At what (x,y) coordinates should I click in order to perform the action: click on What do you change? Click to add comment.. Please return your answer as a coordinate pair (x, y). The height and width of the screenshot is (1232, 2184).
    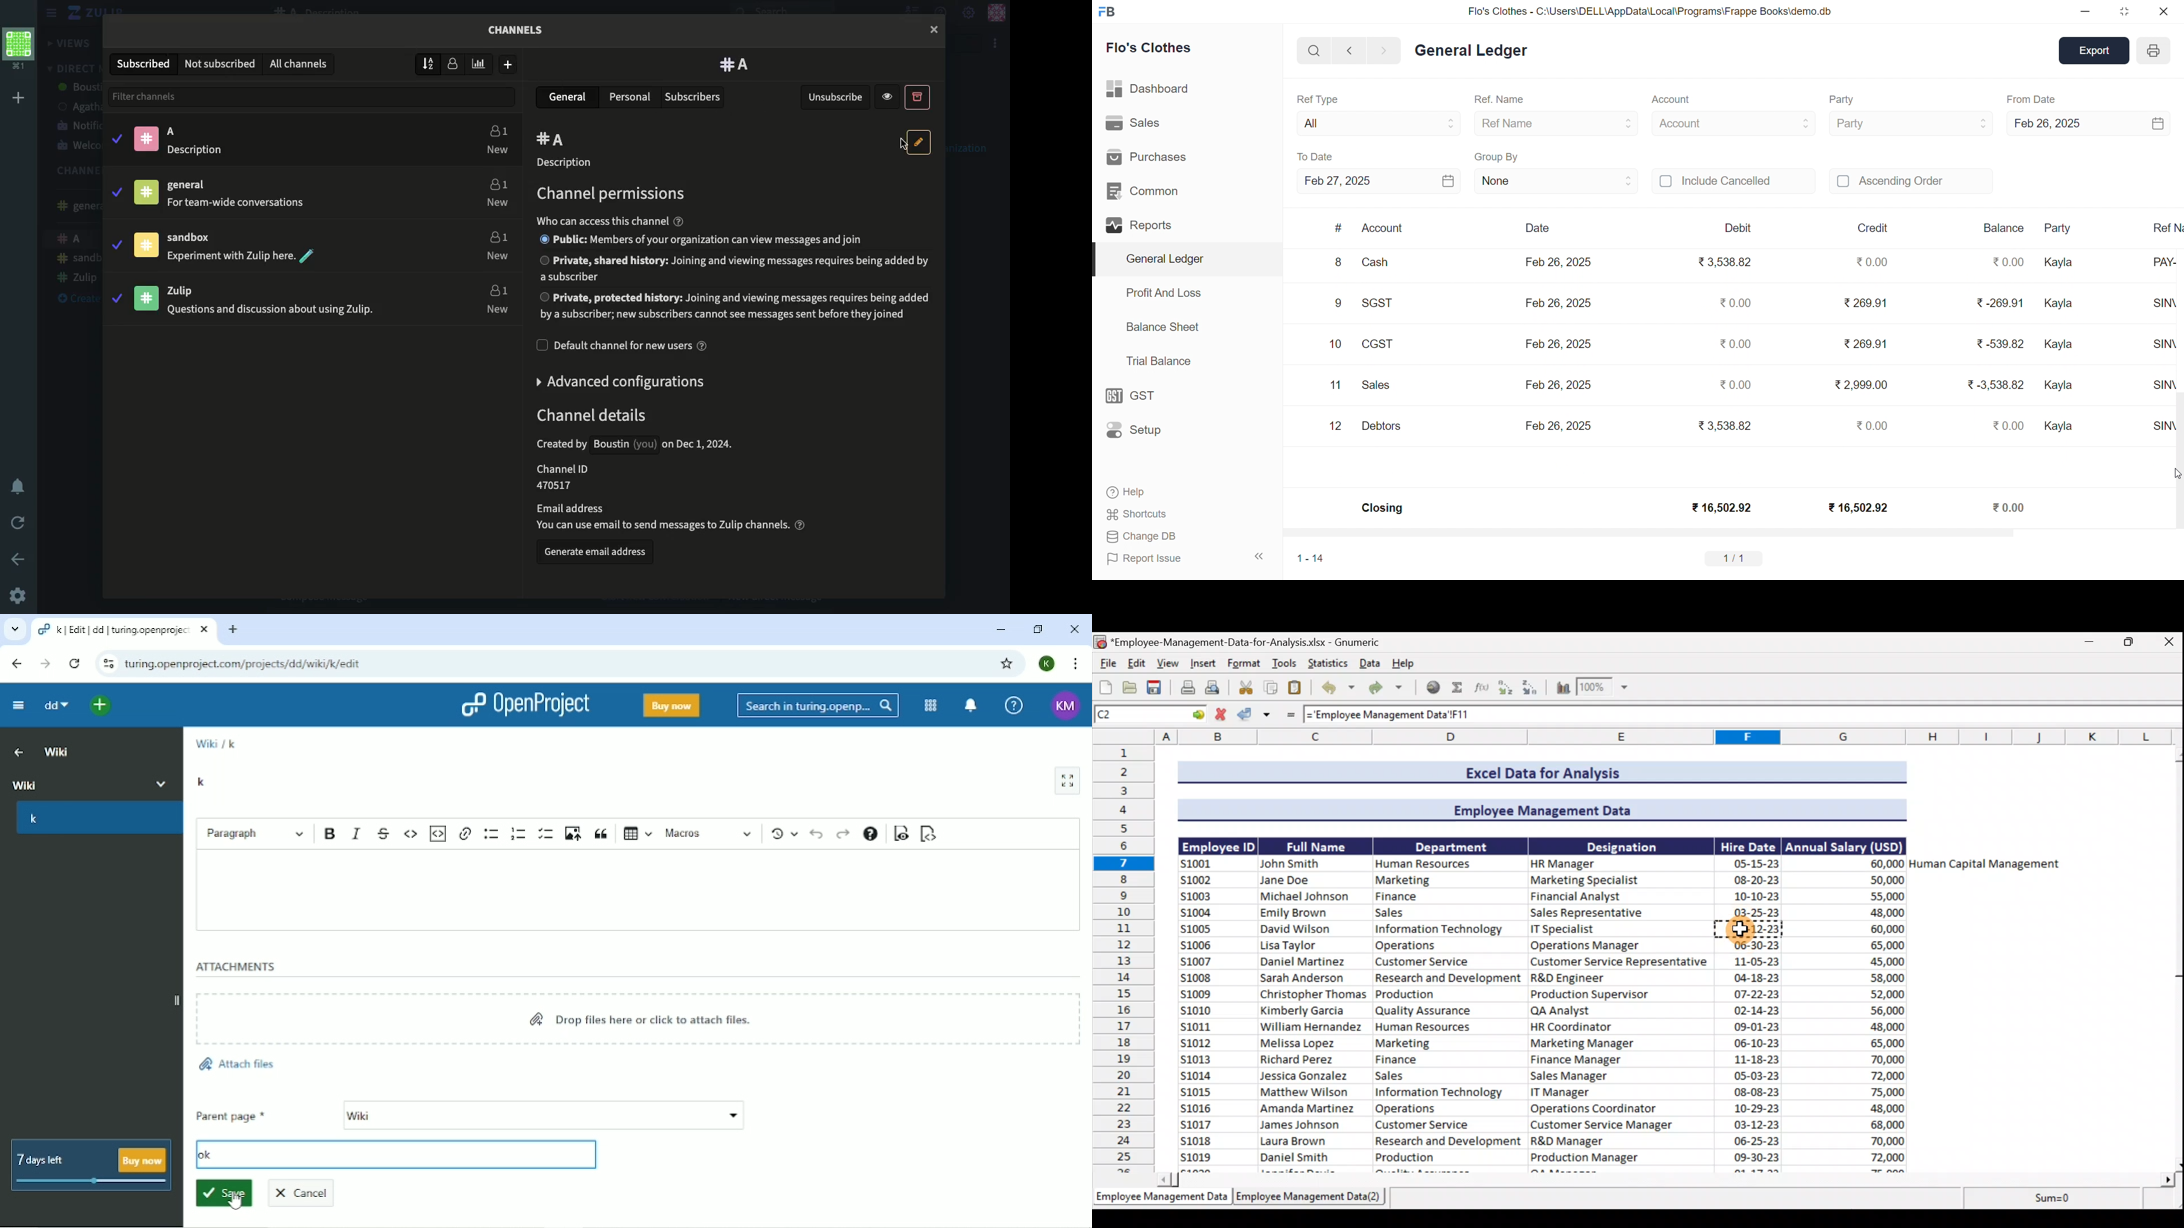
    Looking at the image, I should click on (413, 1155).